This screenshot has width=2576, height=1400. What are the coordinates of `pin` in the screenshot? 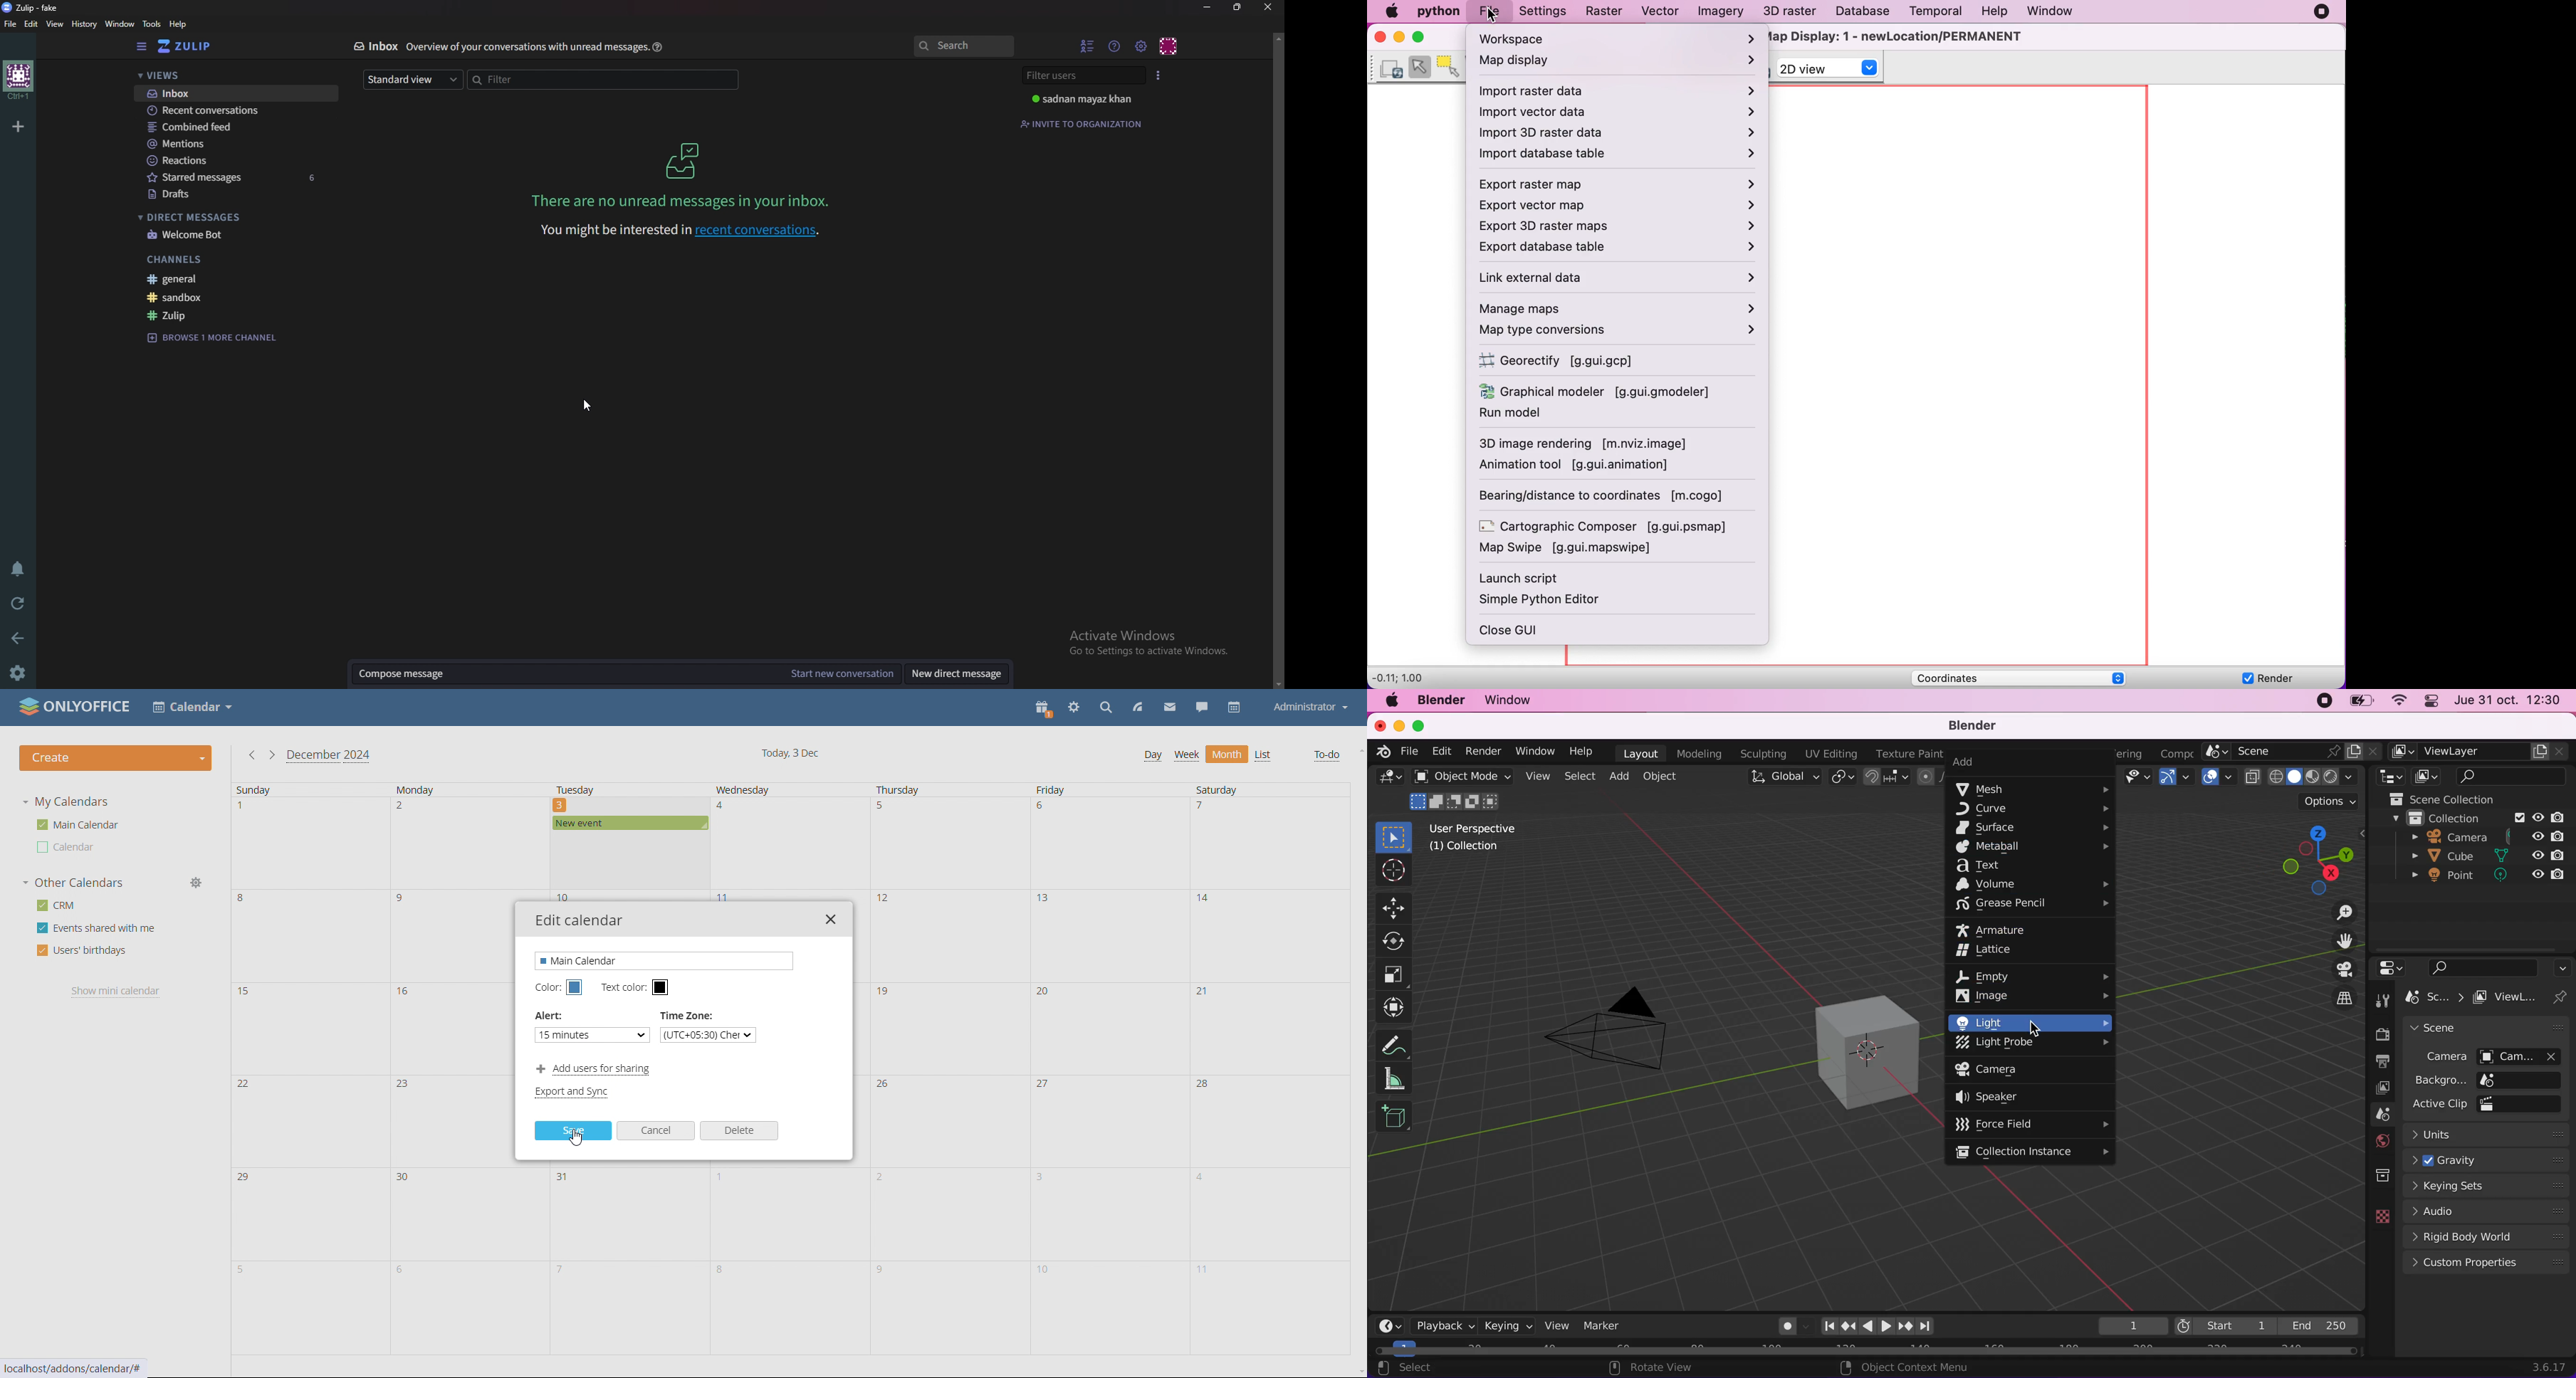 It's located at (2563, 997).